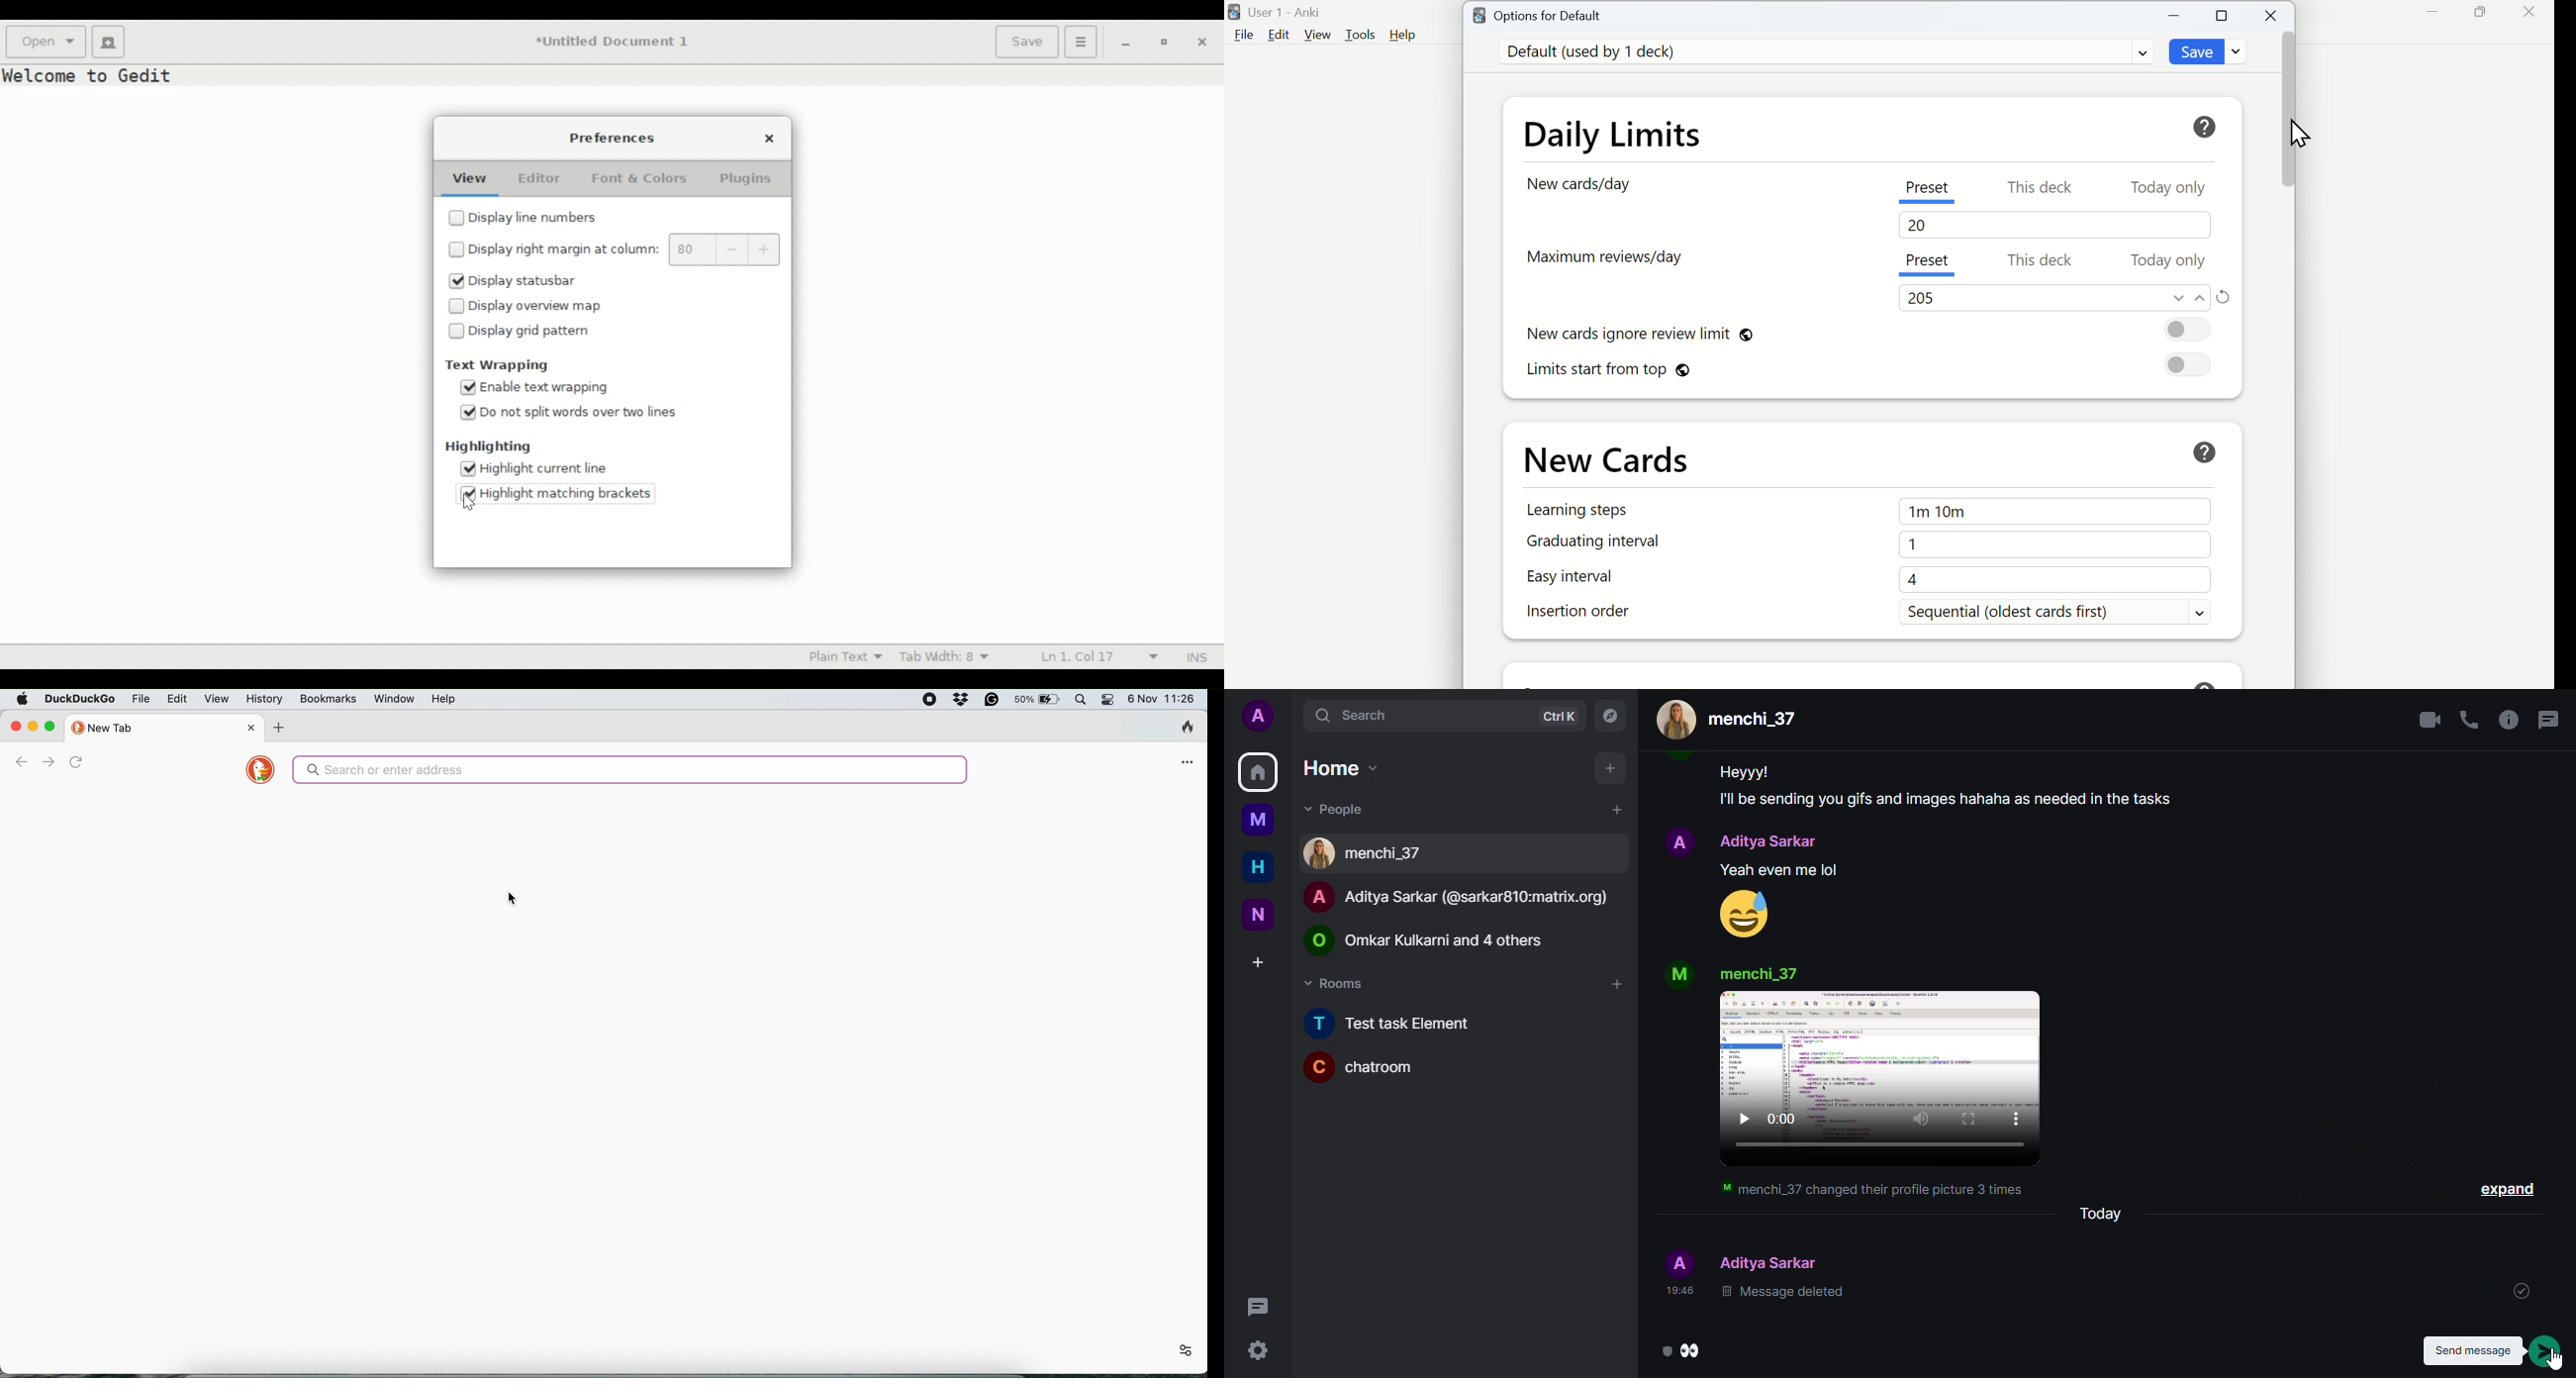  I want to click on duckduckgo logo, so click(263, 770).